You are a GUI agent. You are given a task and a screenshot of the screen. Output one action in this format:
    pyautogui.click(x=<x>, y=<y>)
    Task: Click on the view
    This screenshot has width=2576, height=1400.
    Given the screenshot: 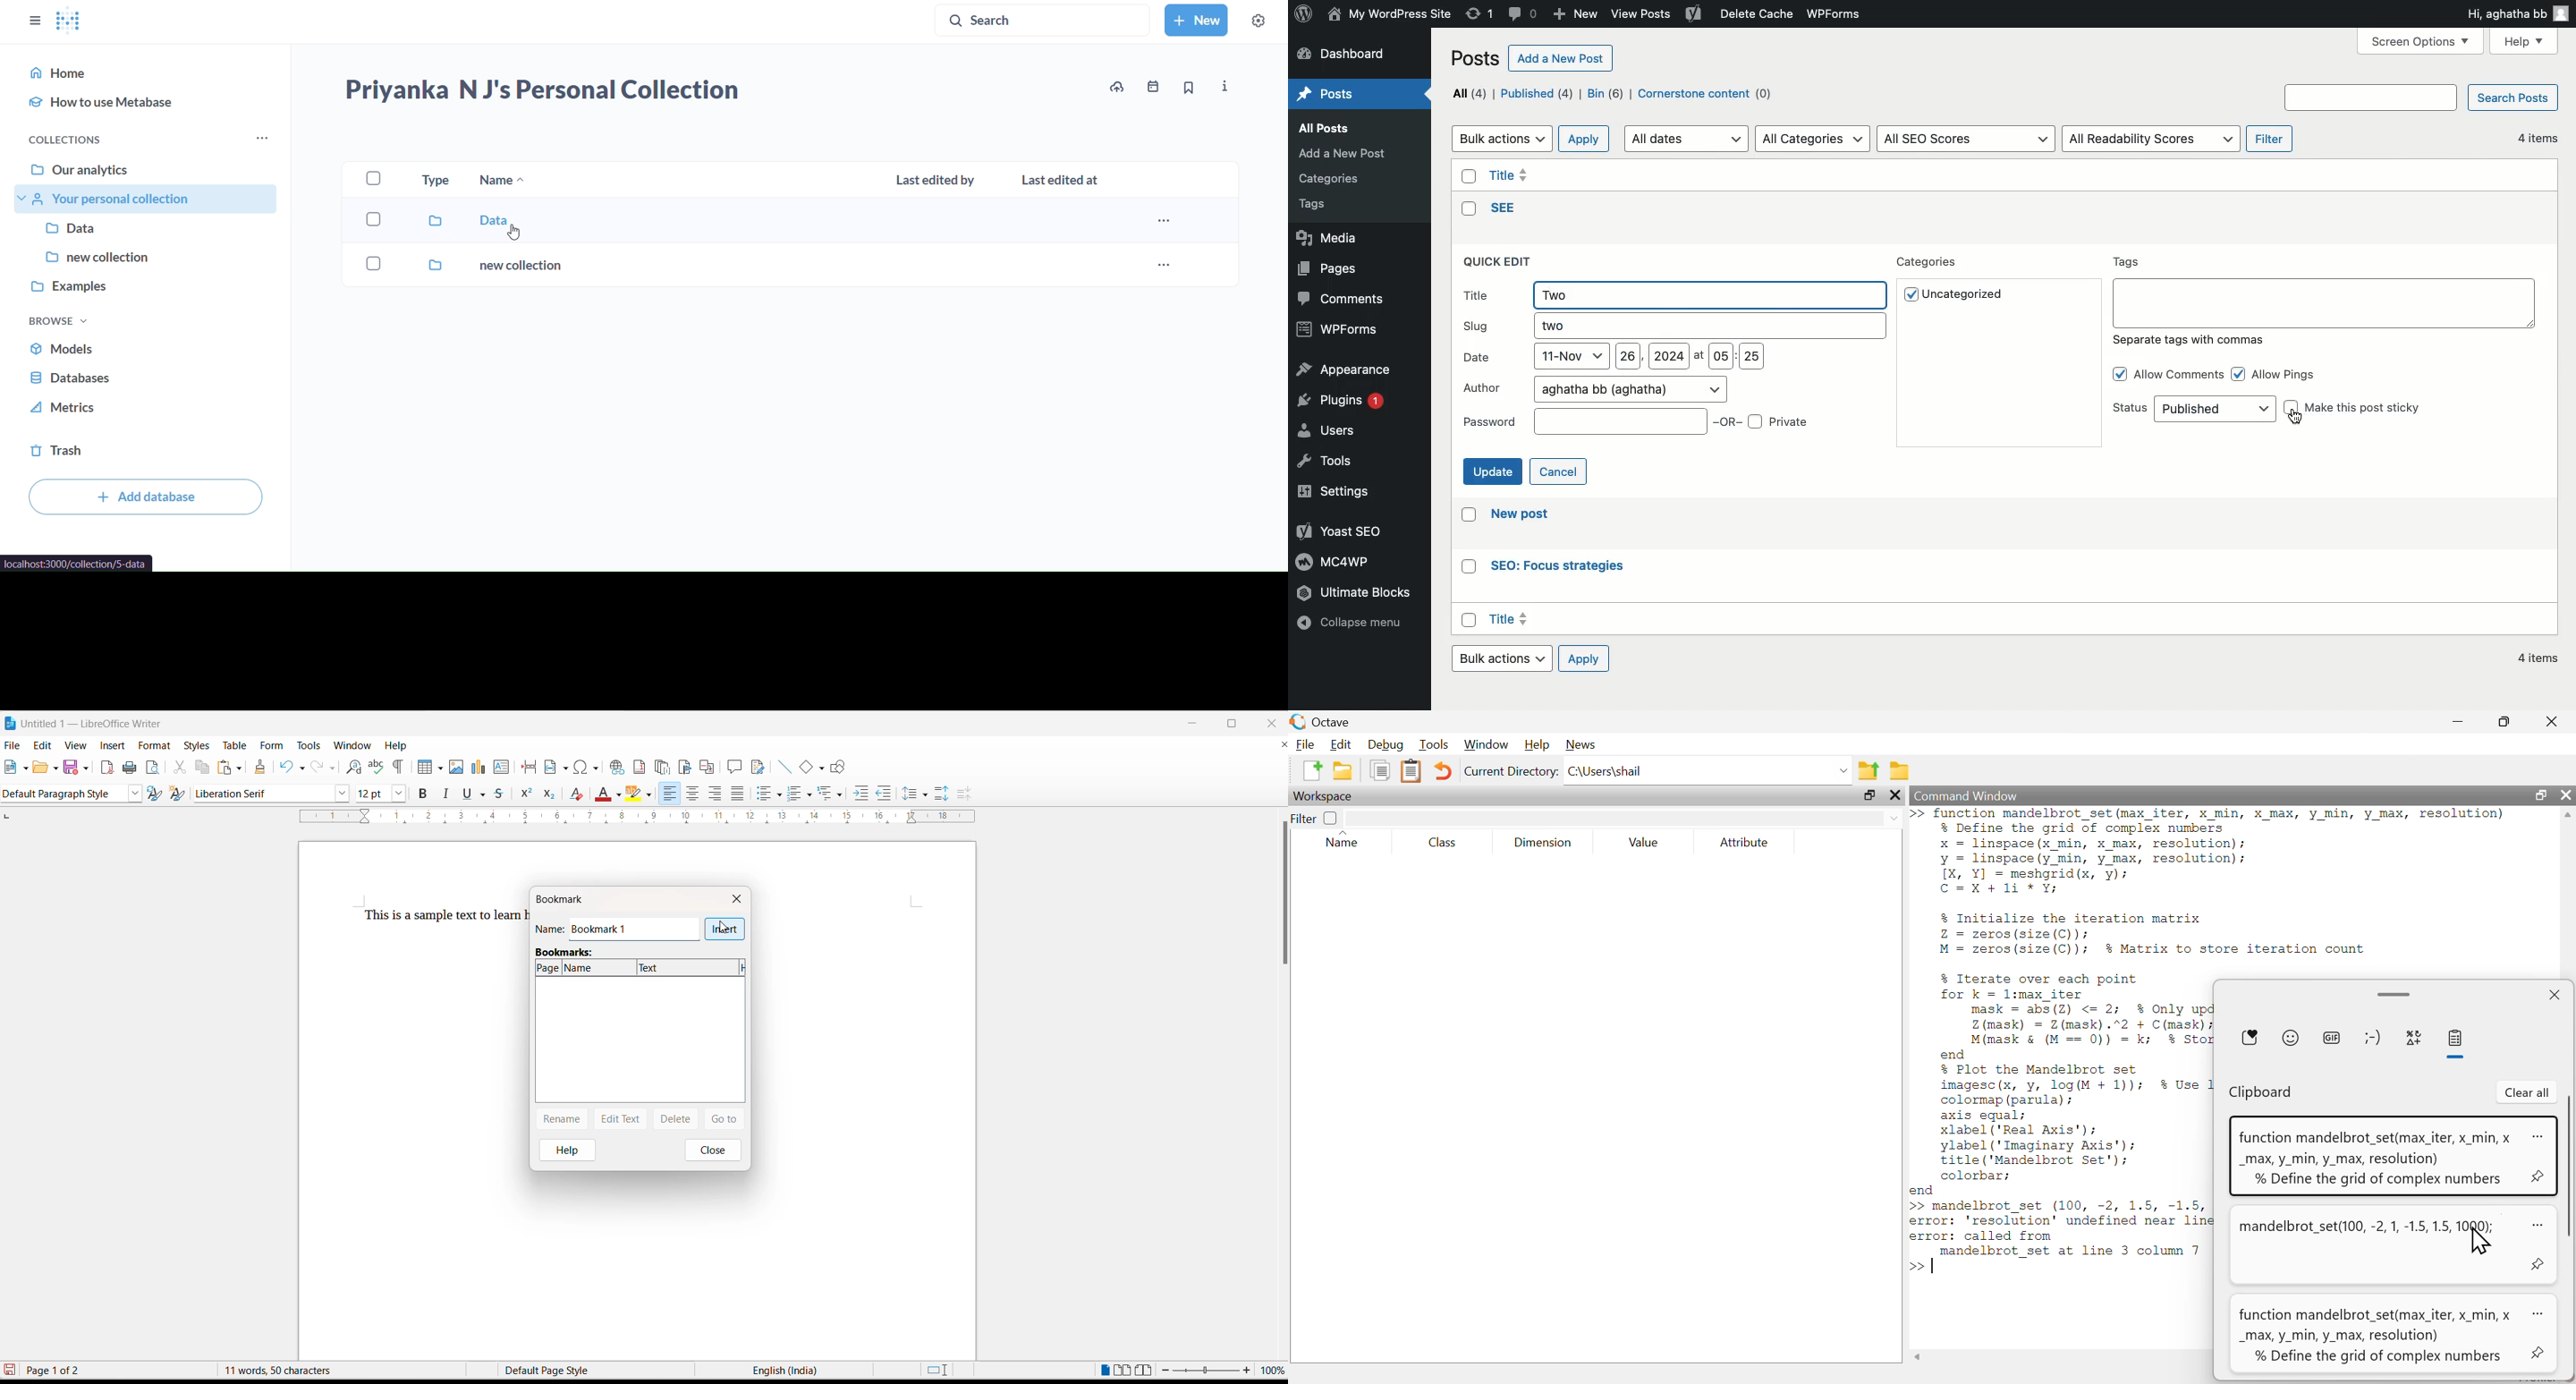 What is the action you would take?
    pyautogui.click(x=78, y=746)
    